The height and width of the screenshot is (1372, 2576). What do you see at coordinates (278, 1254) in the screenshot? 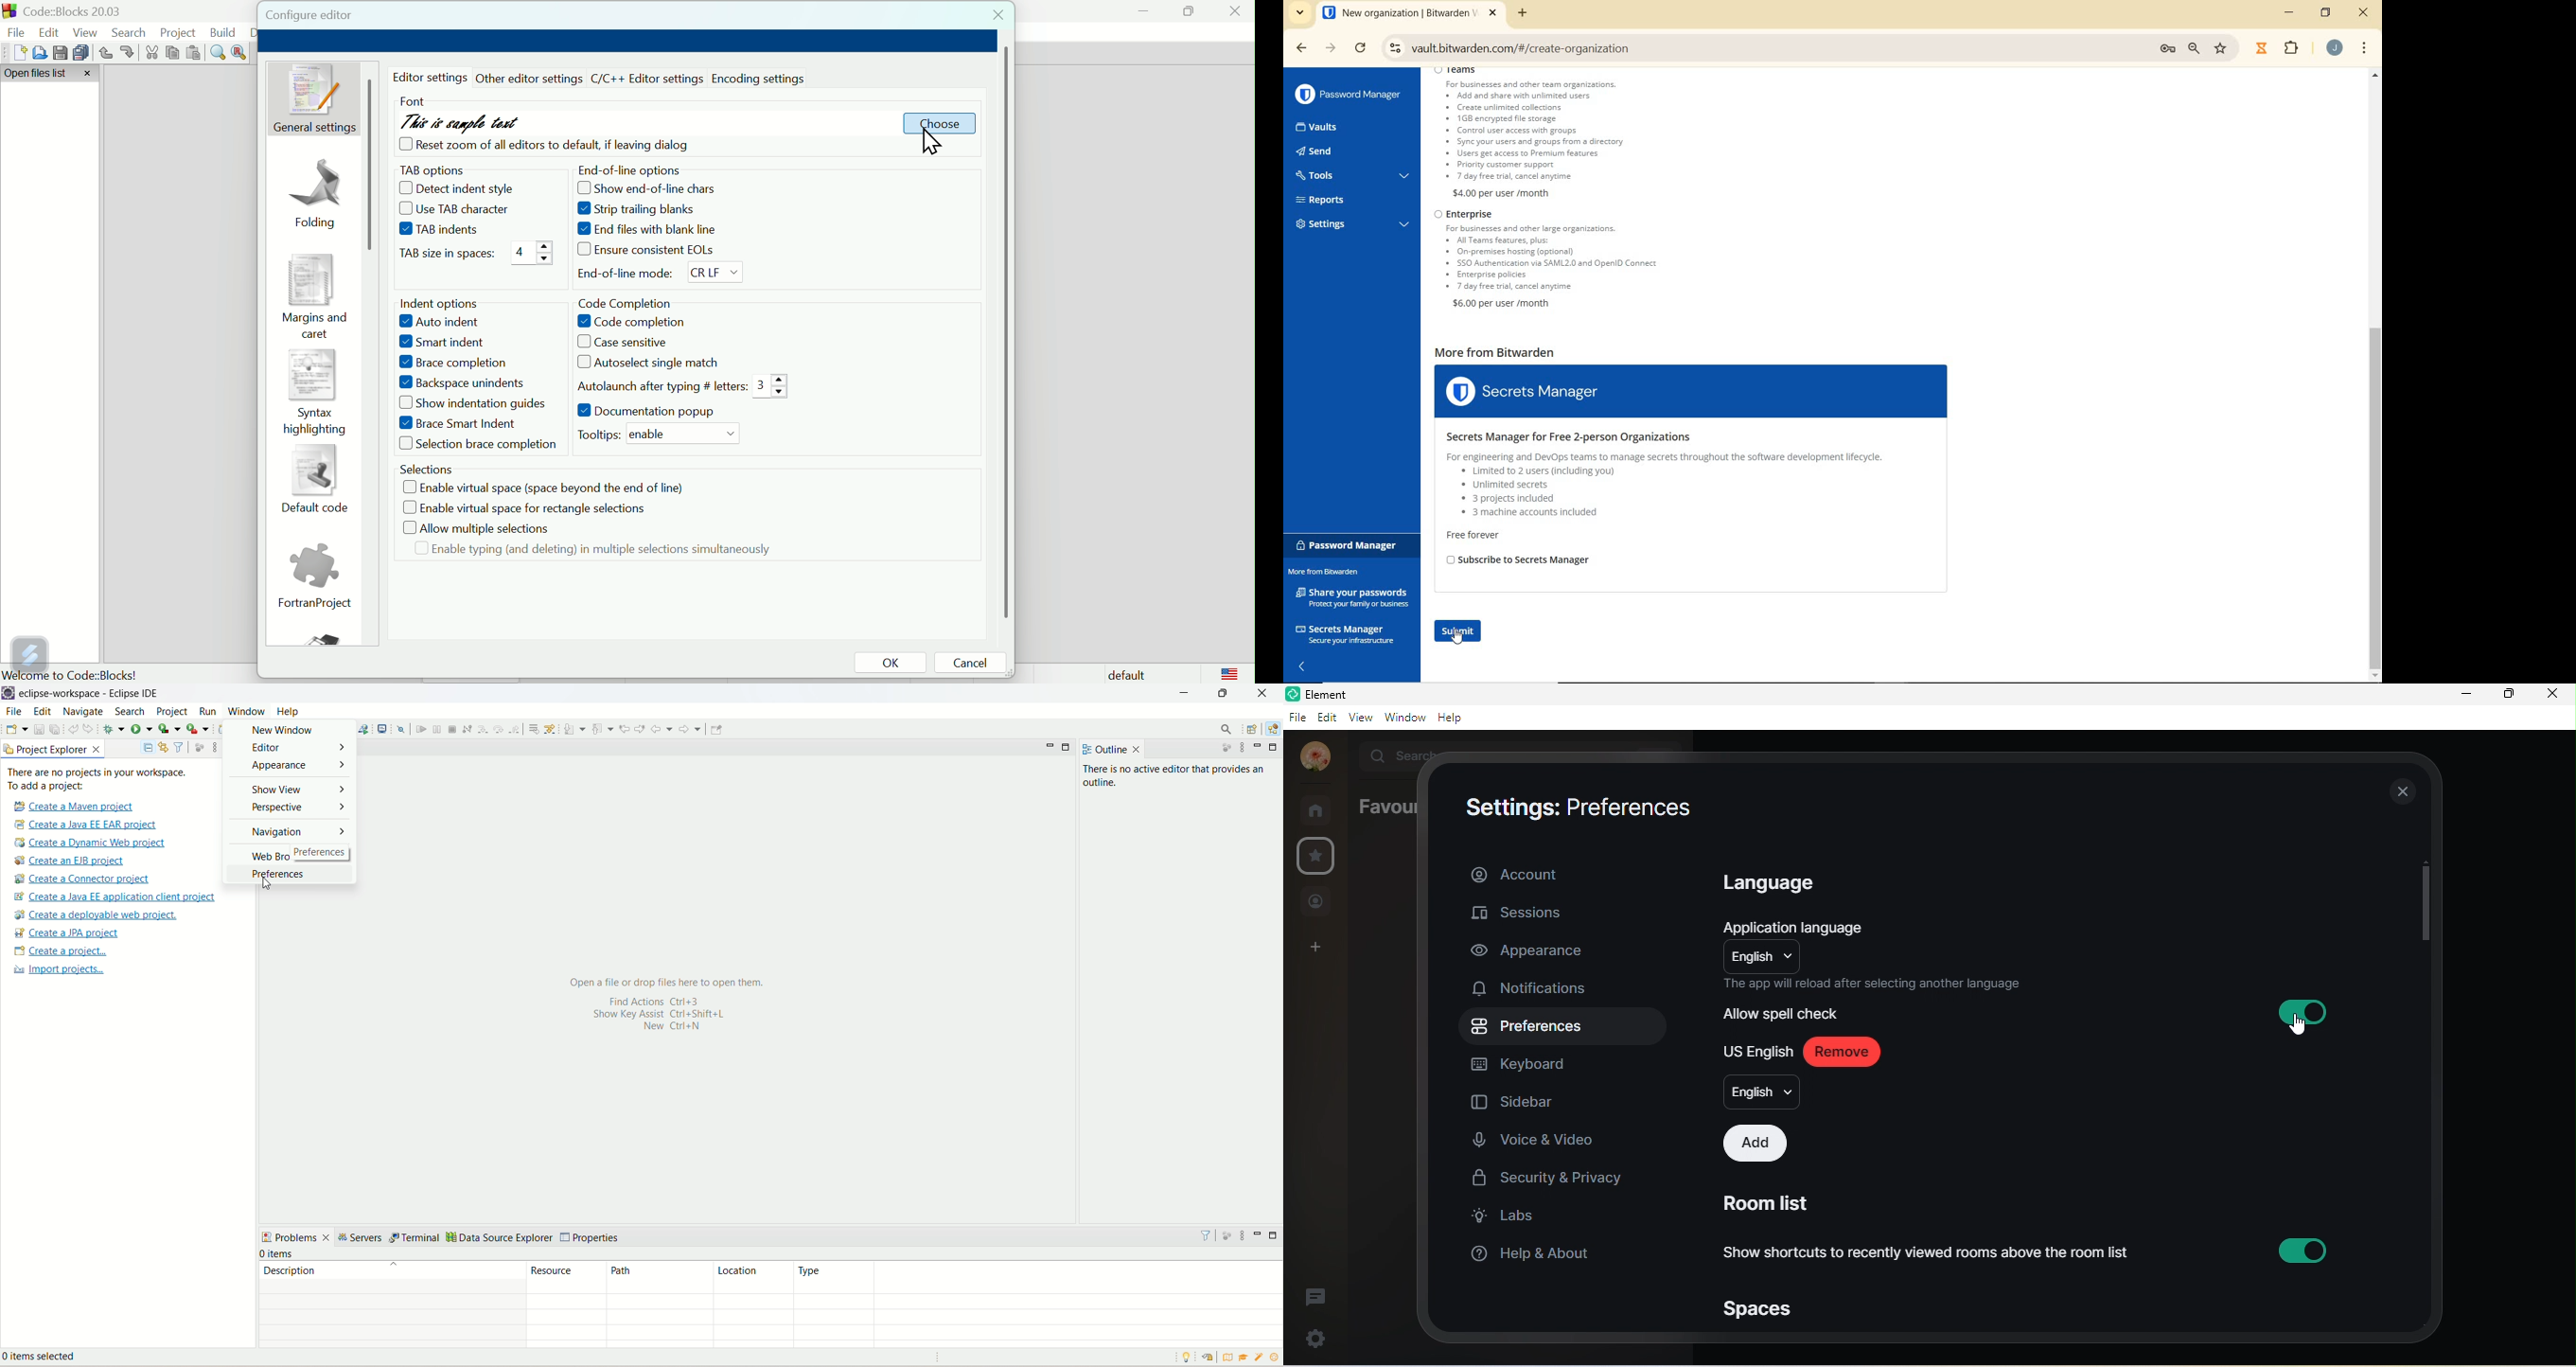
I see `0 items` at bounding box center [278, 1254].